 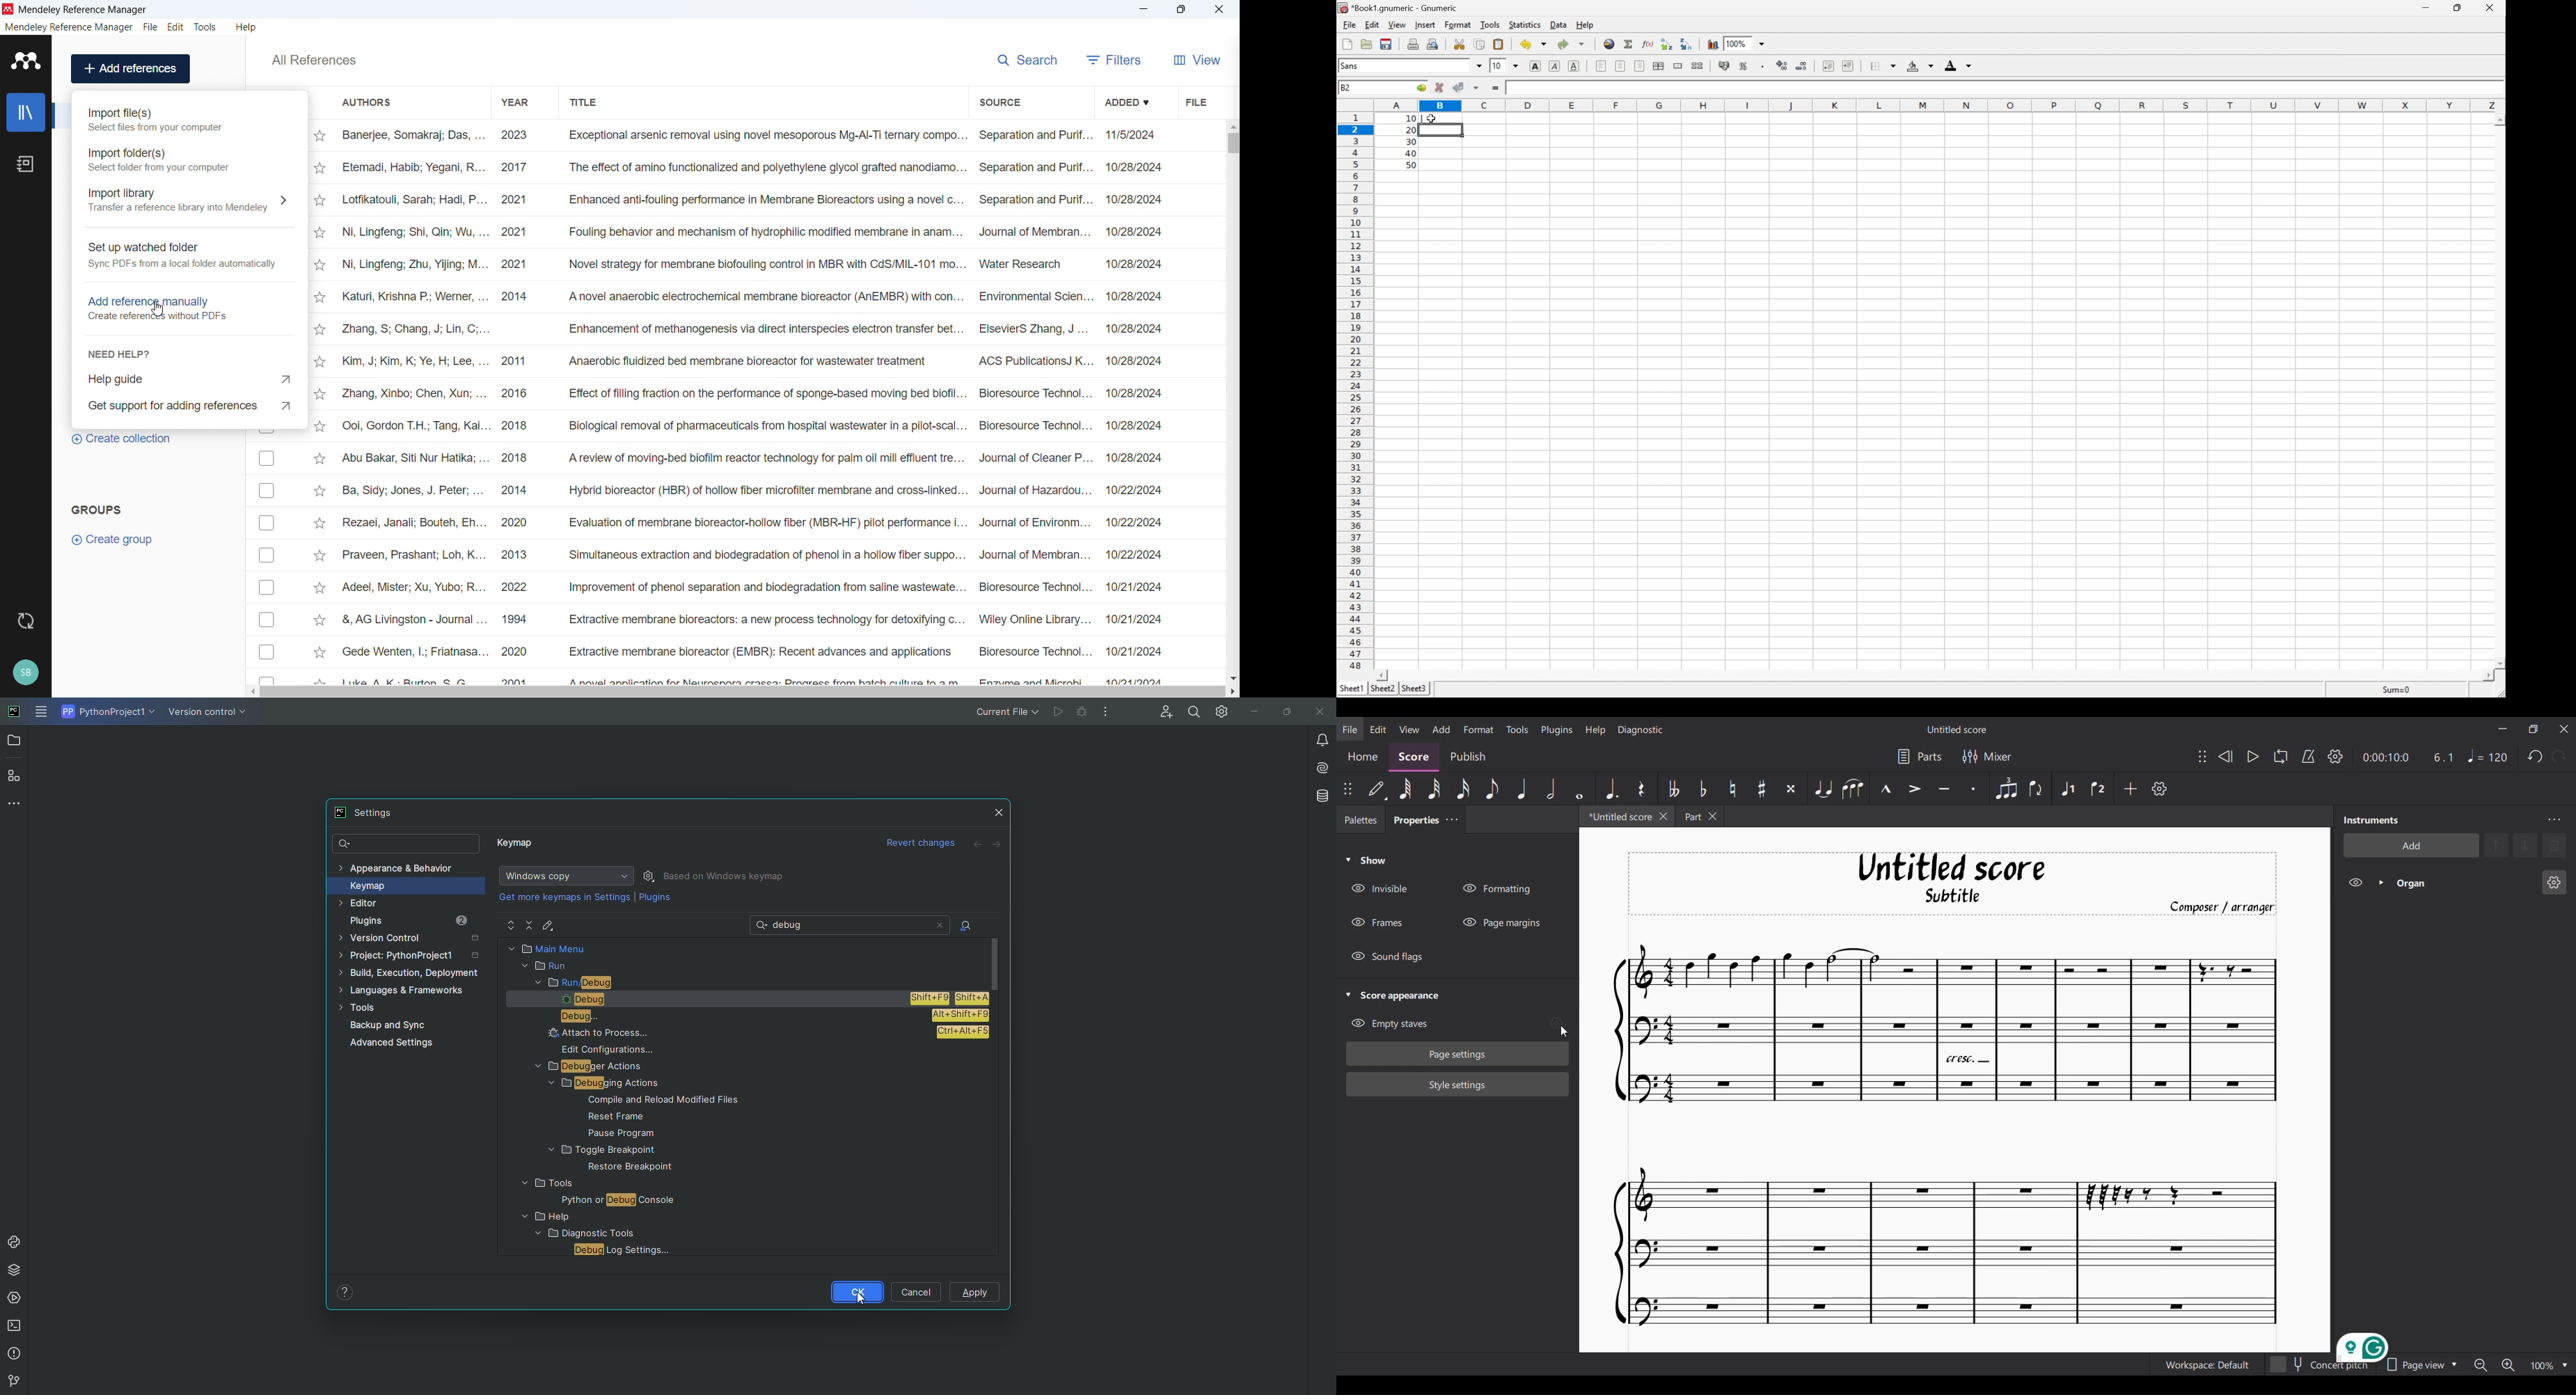 What do you see at coordinates (1478, 729) in the screenshot?
I see `Format menu` at bounding box center [1478, 729].